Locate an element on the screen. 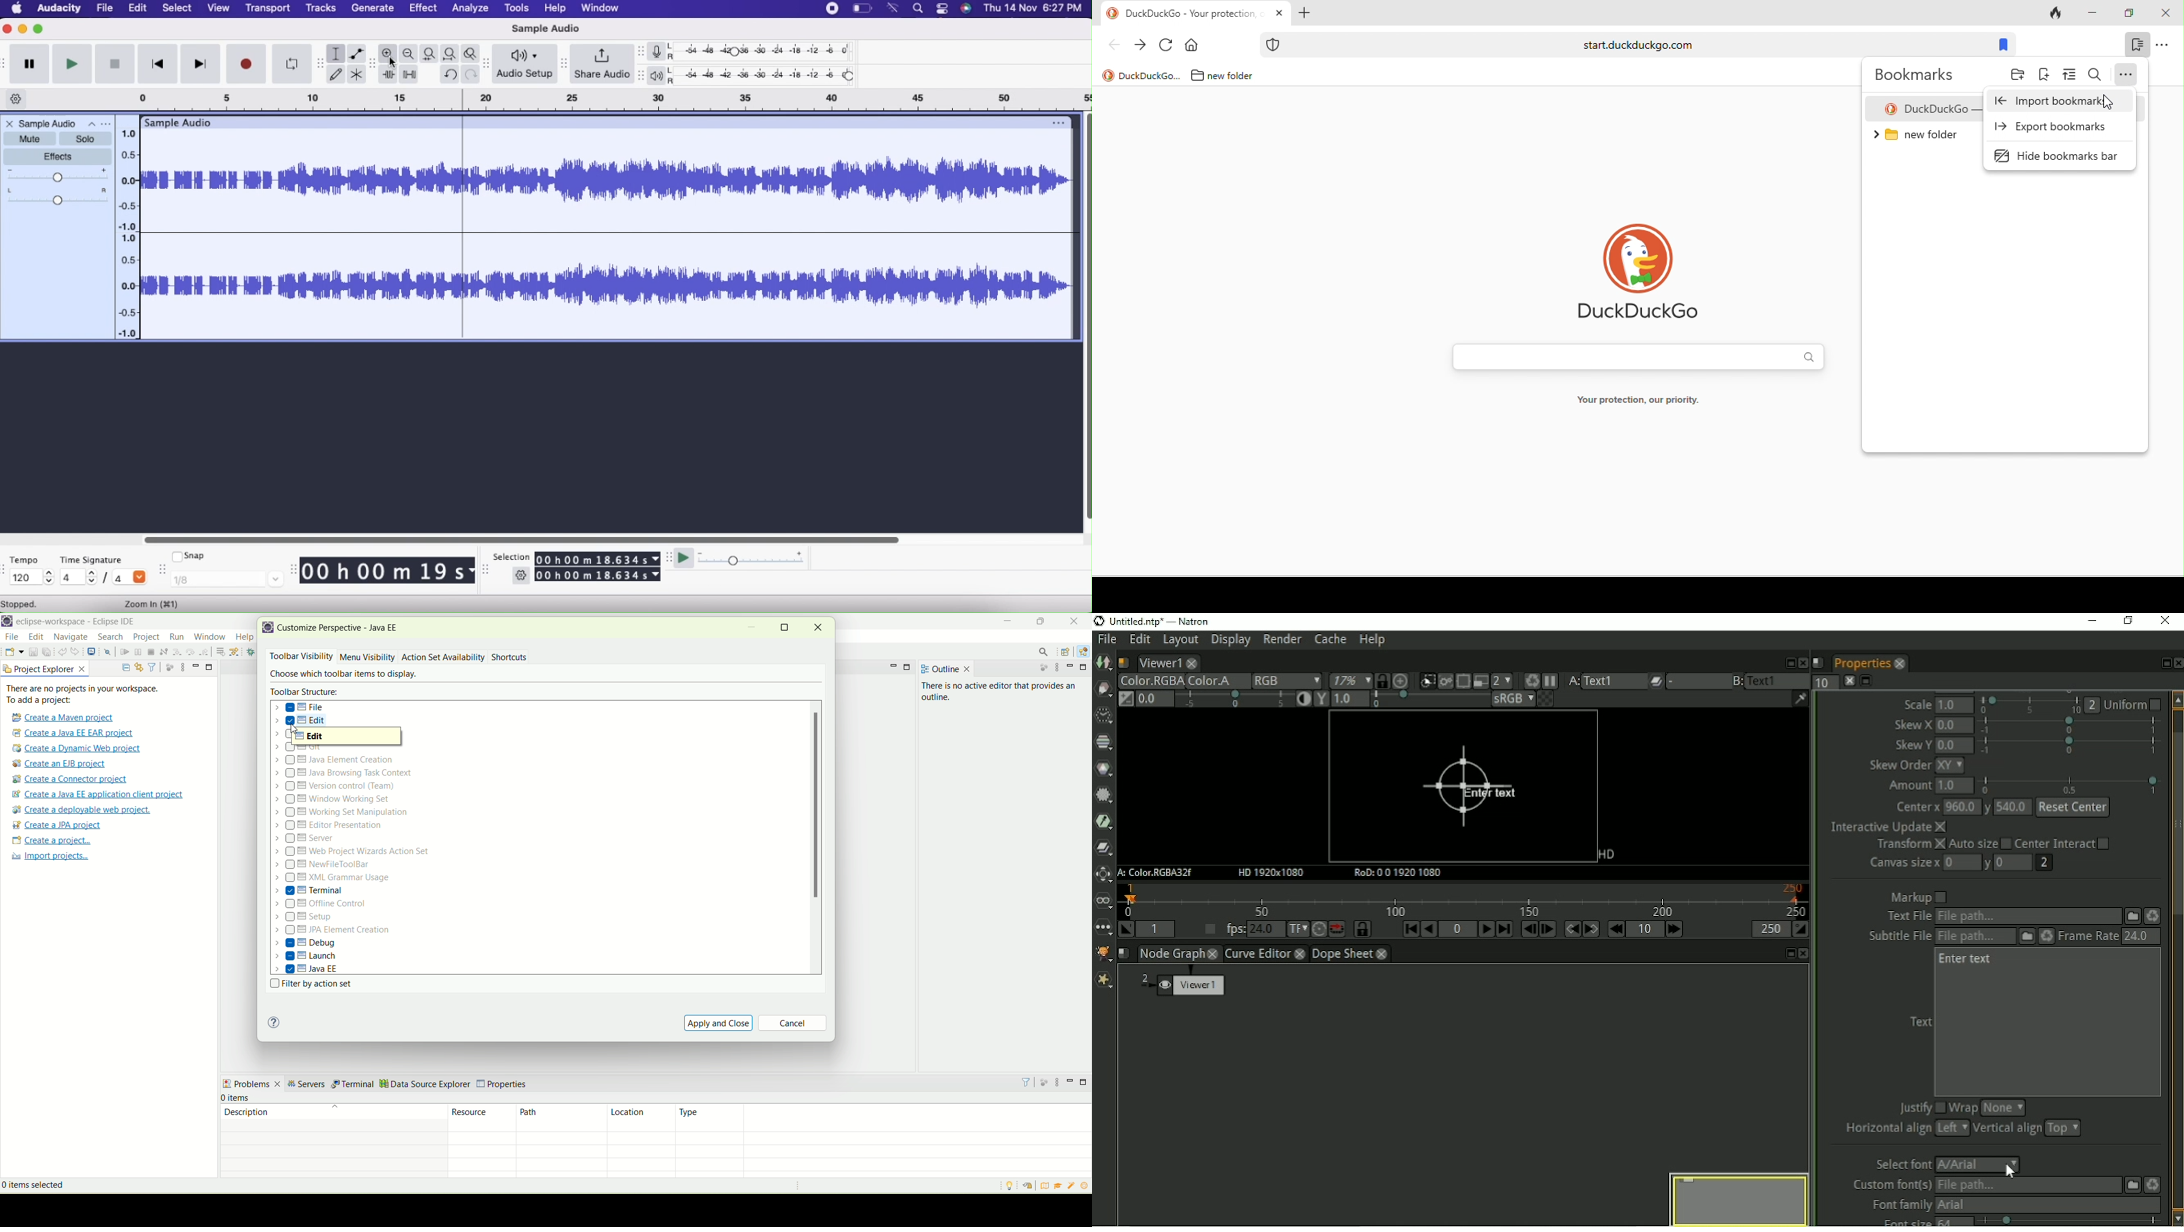 The width and height of the screenshot is (2184, 1232). Tools is located at coordinates (517, 9).